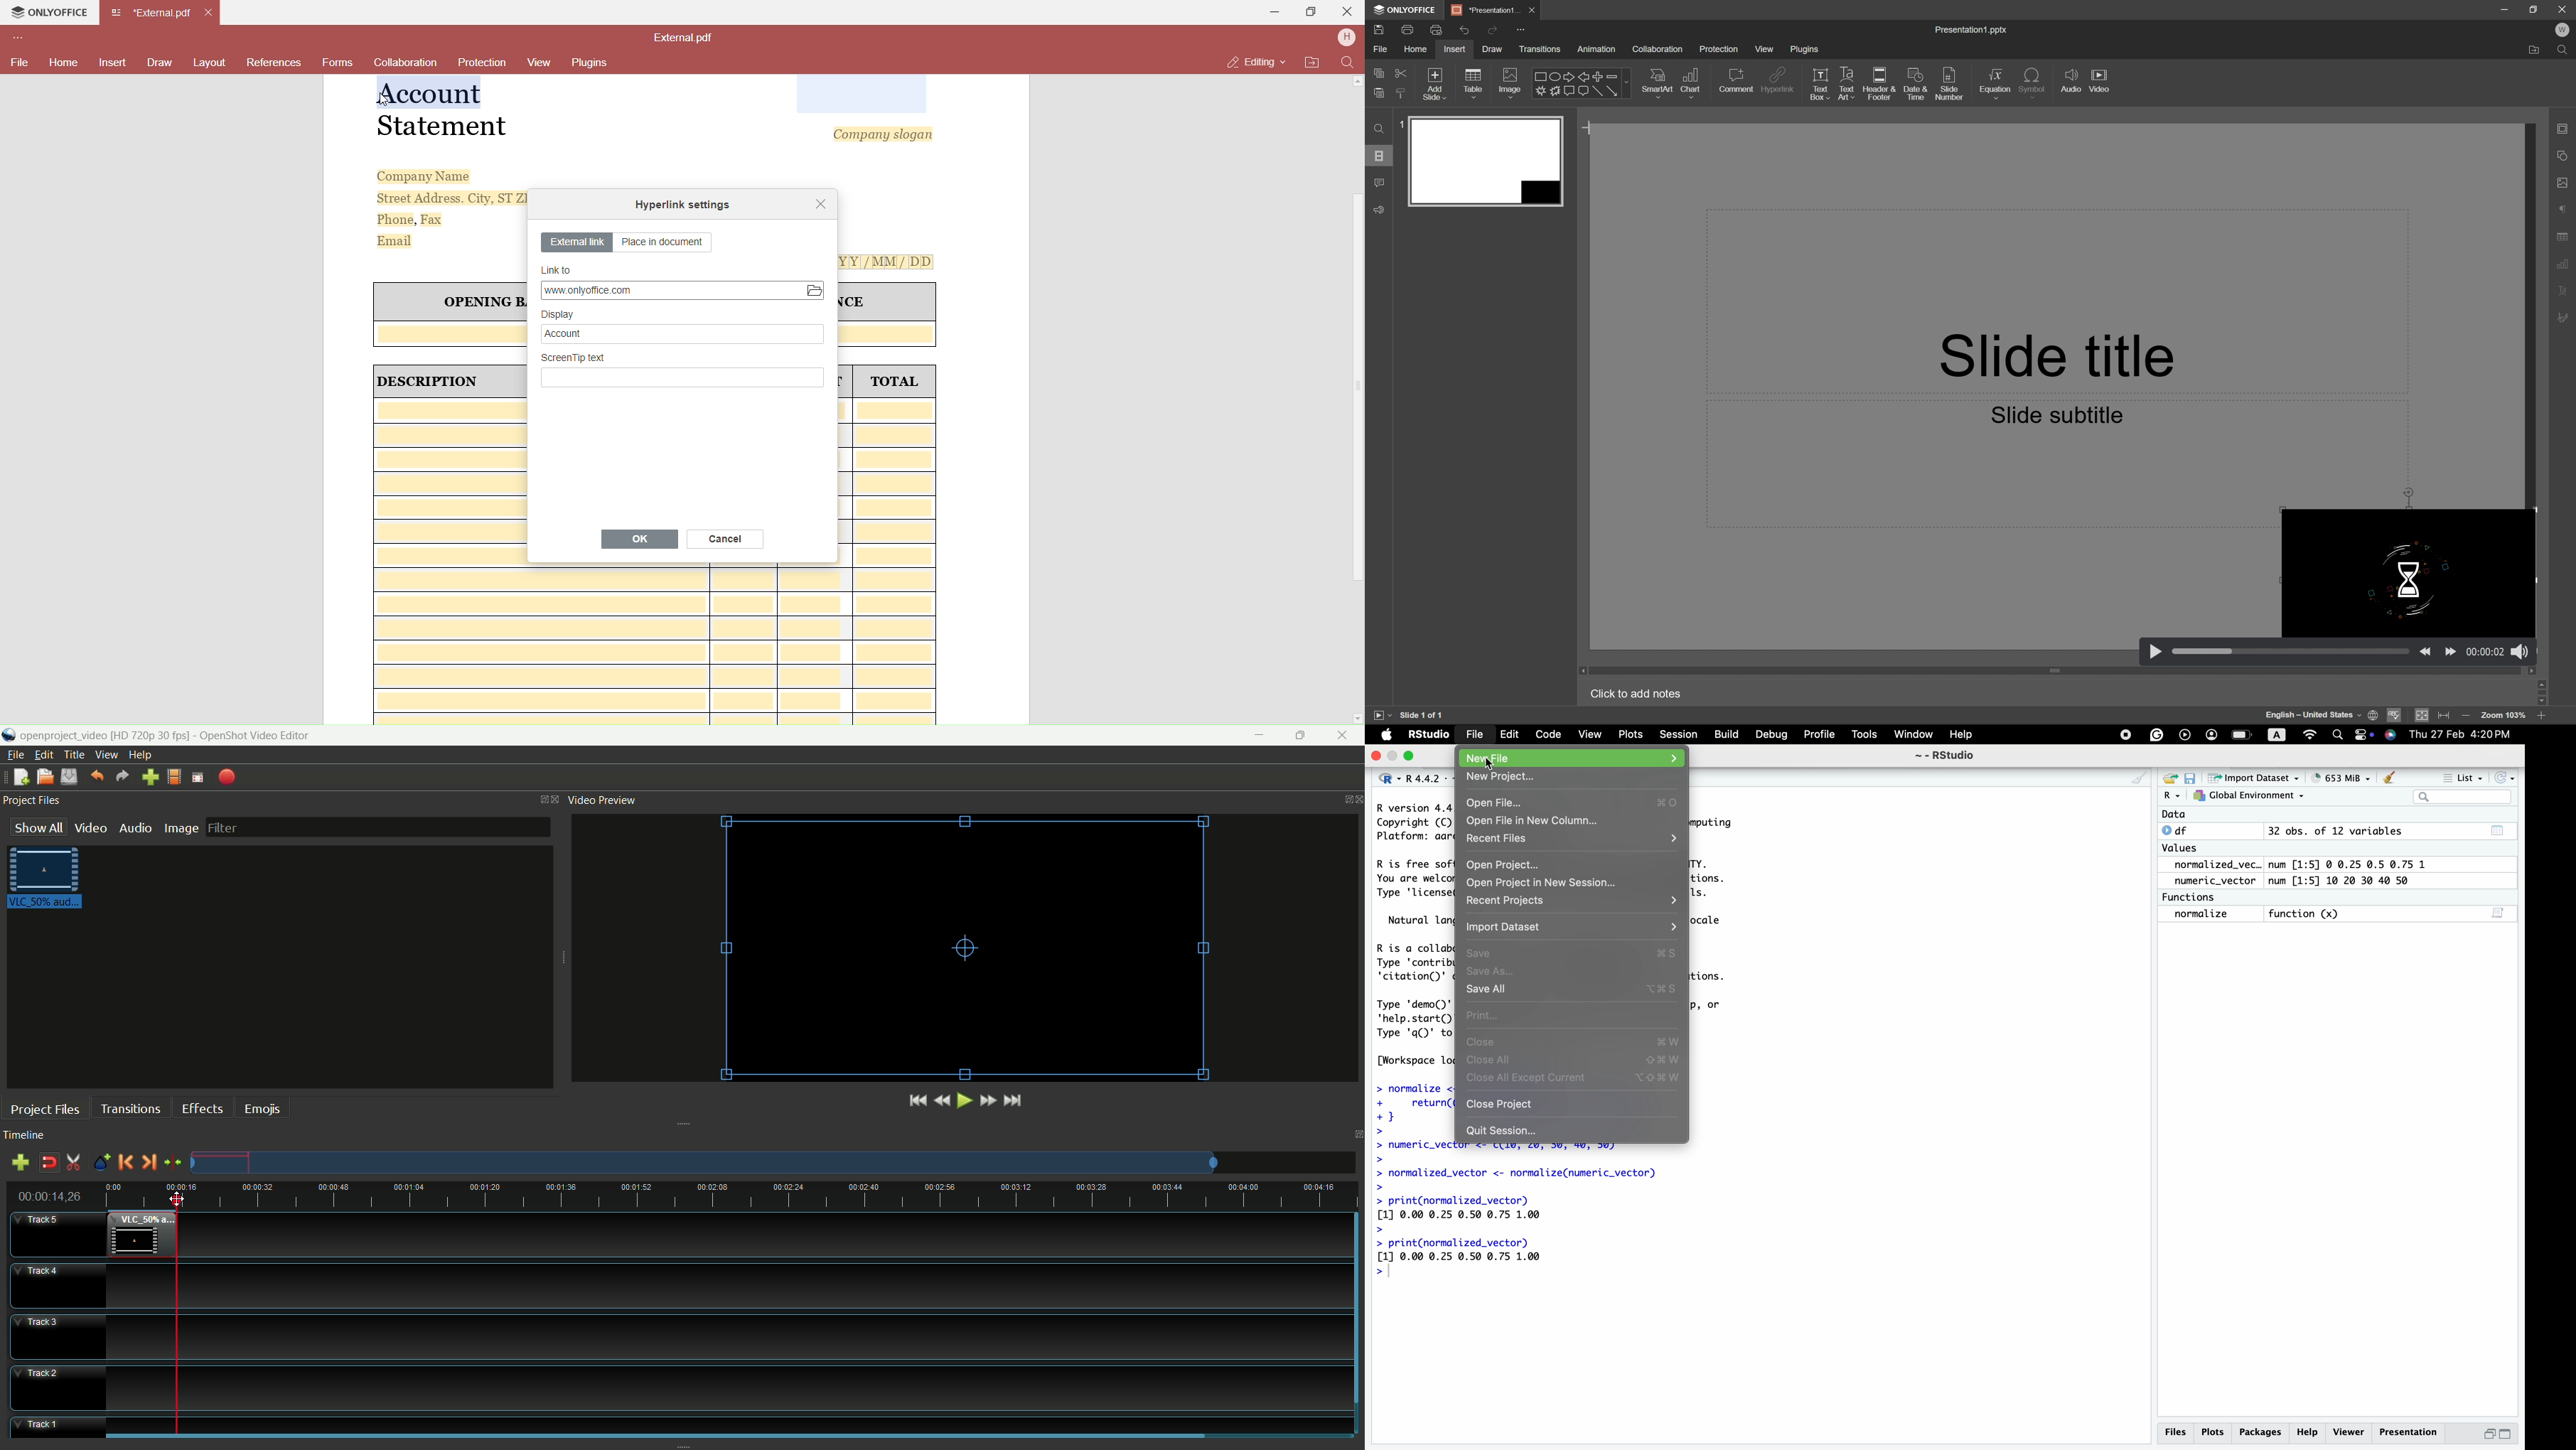 The height and width of the screenshot is (1456, 2576). Describe the element at coordinates (1493, 802) in the screenshot. I see `Open File` at that location.